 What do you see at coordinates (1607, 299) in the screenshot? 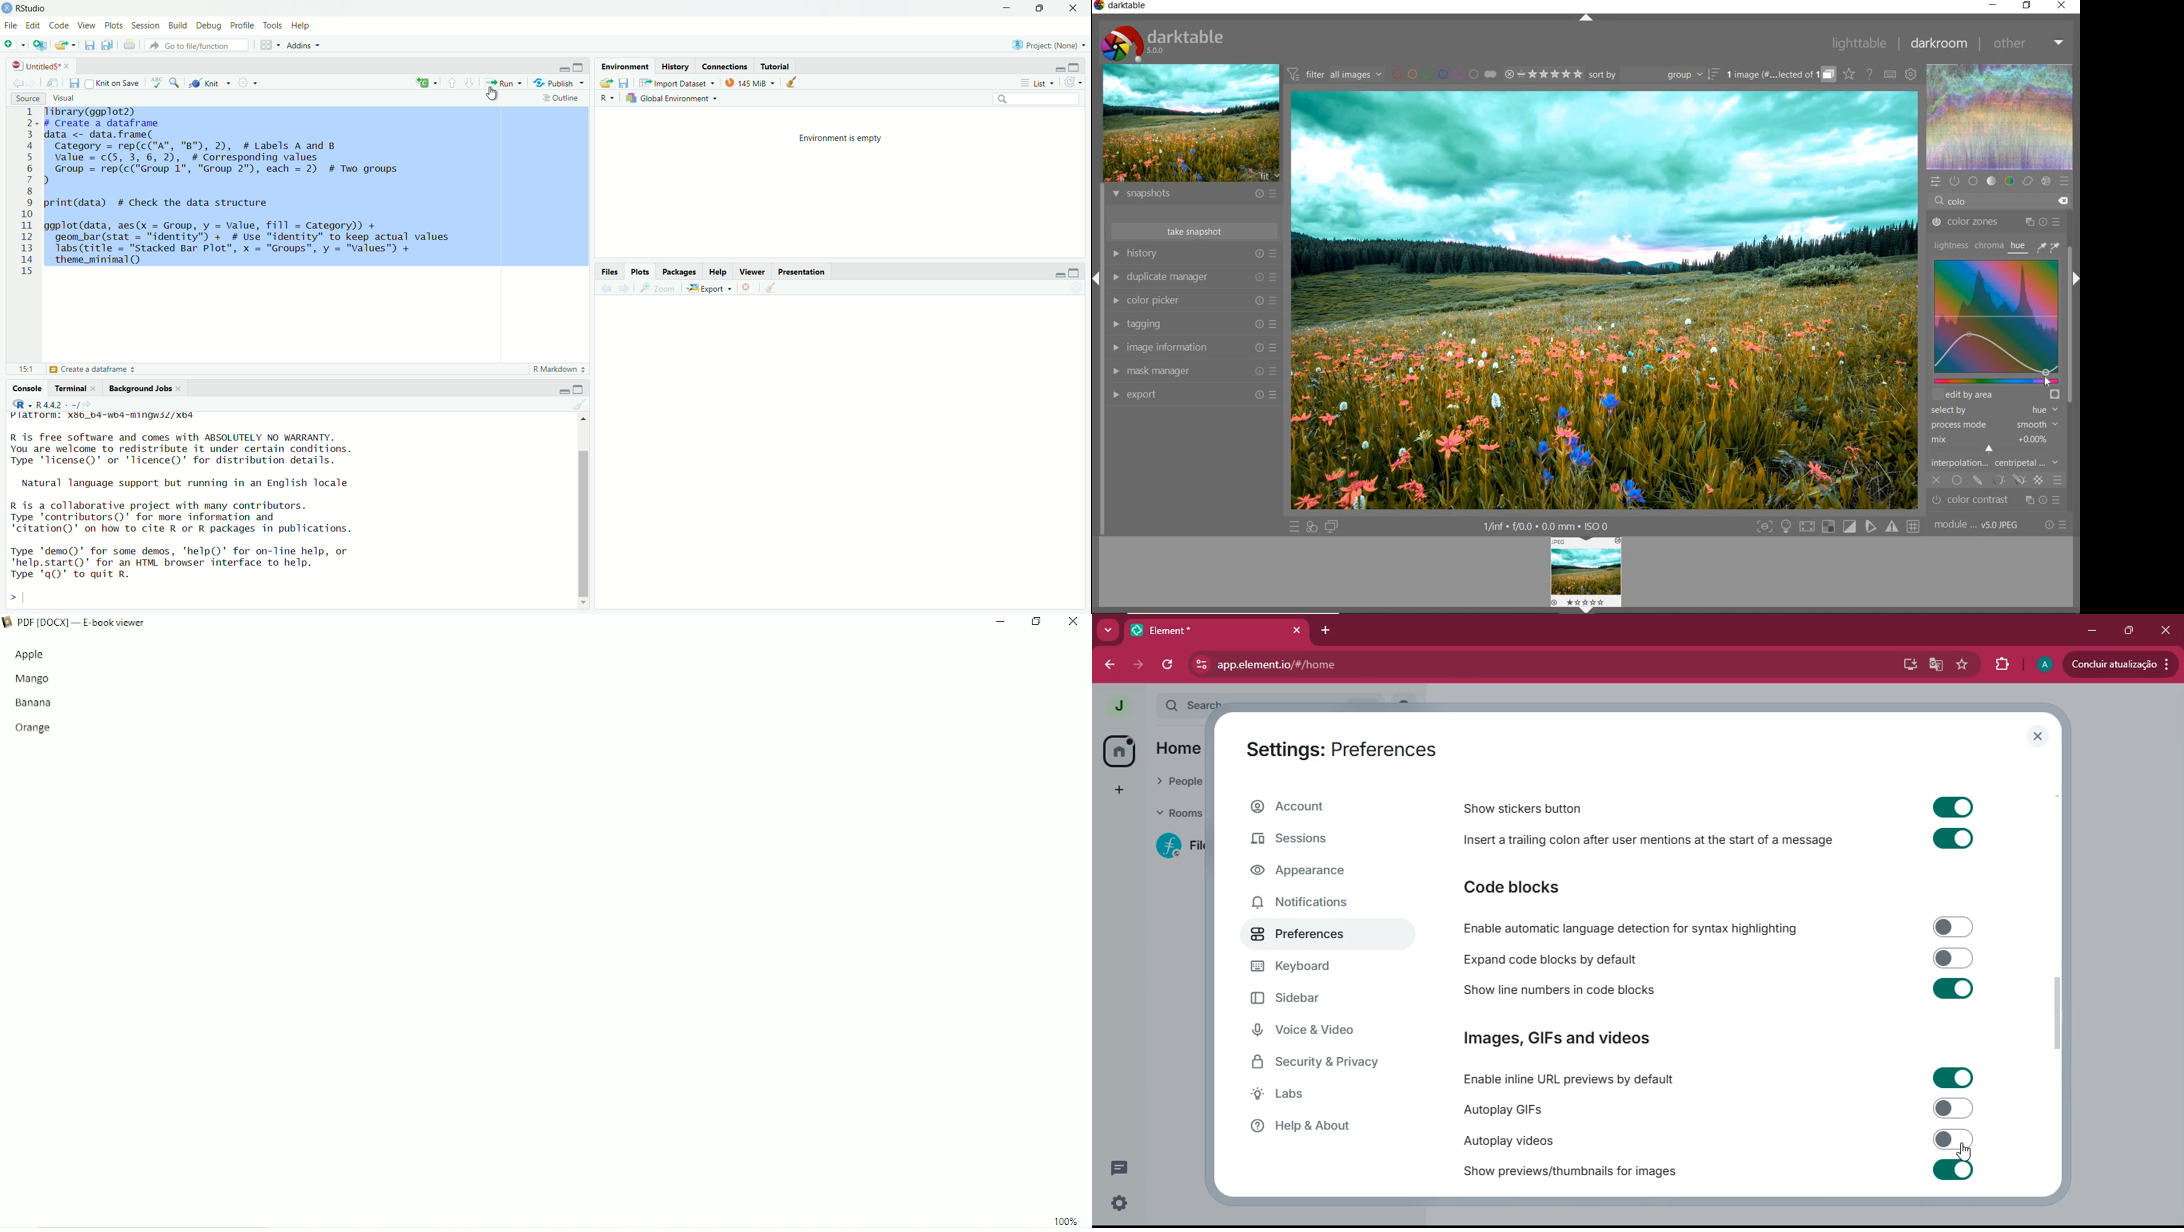
I see `selected image` at bounding box center [1607, 299].